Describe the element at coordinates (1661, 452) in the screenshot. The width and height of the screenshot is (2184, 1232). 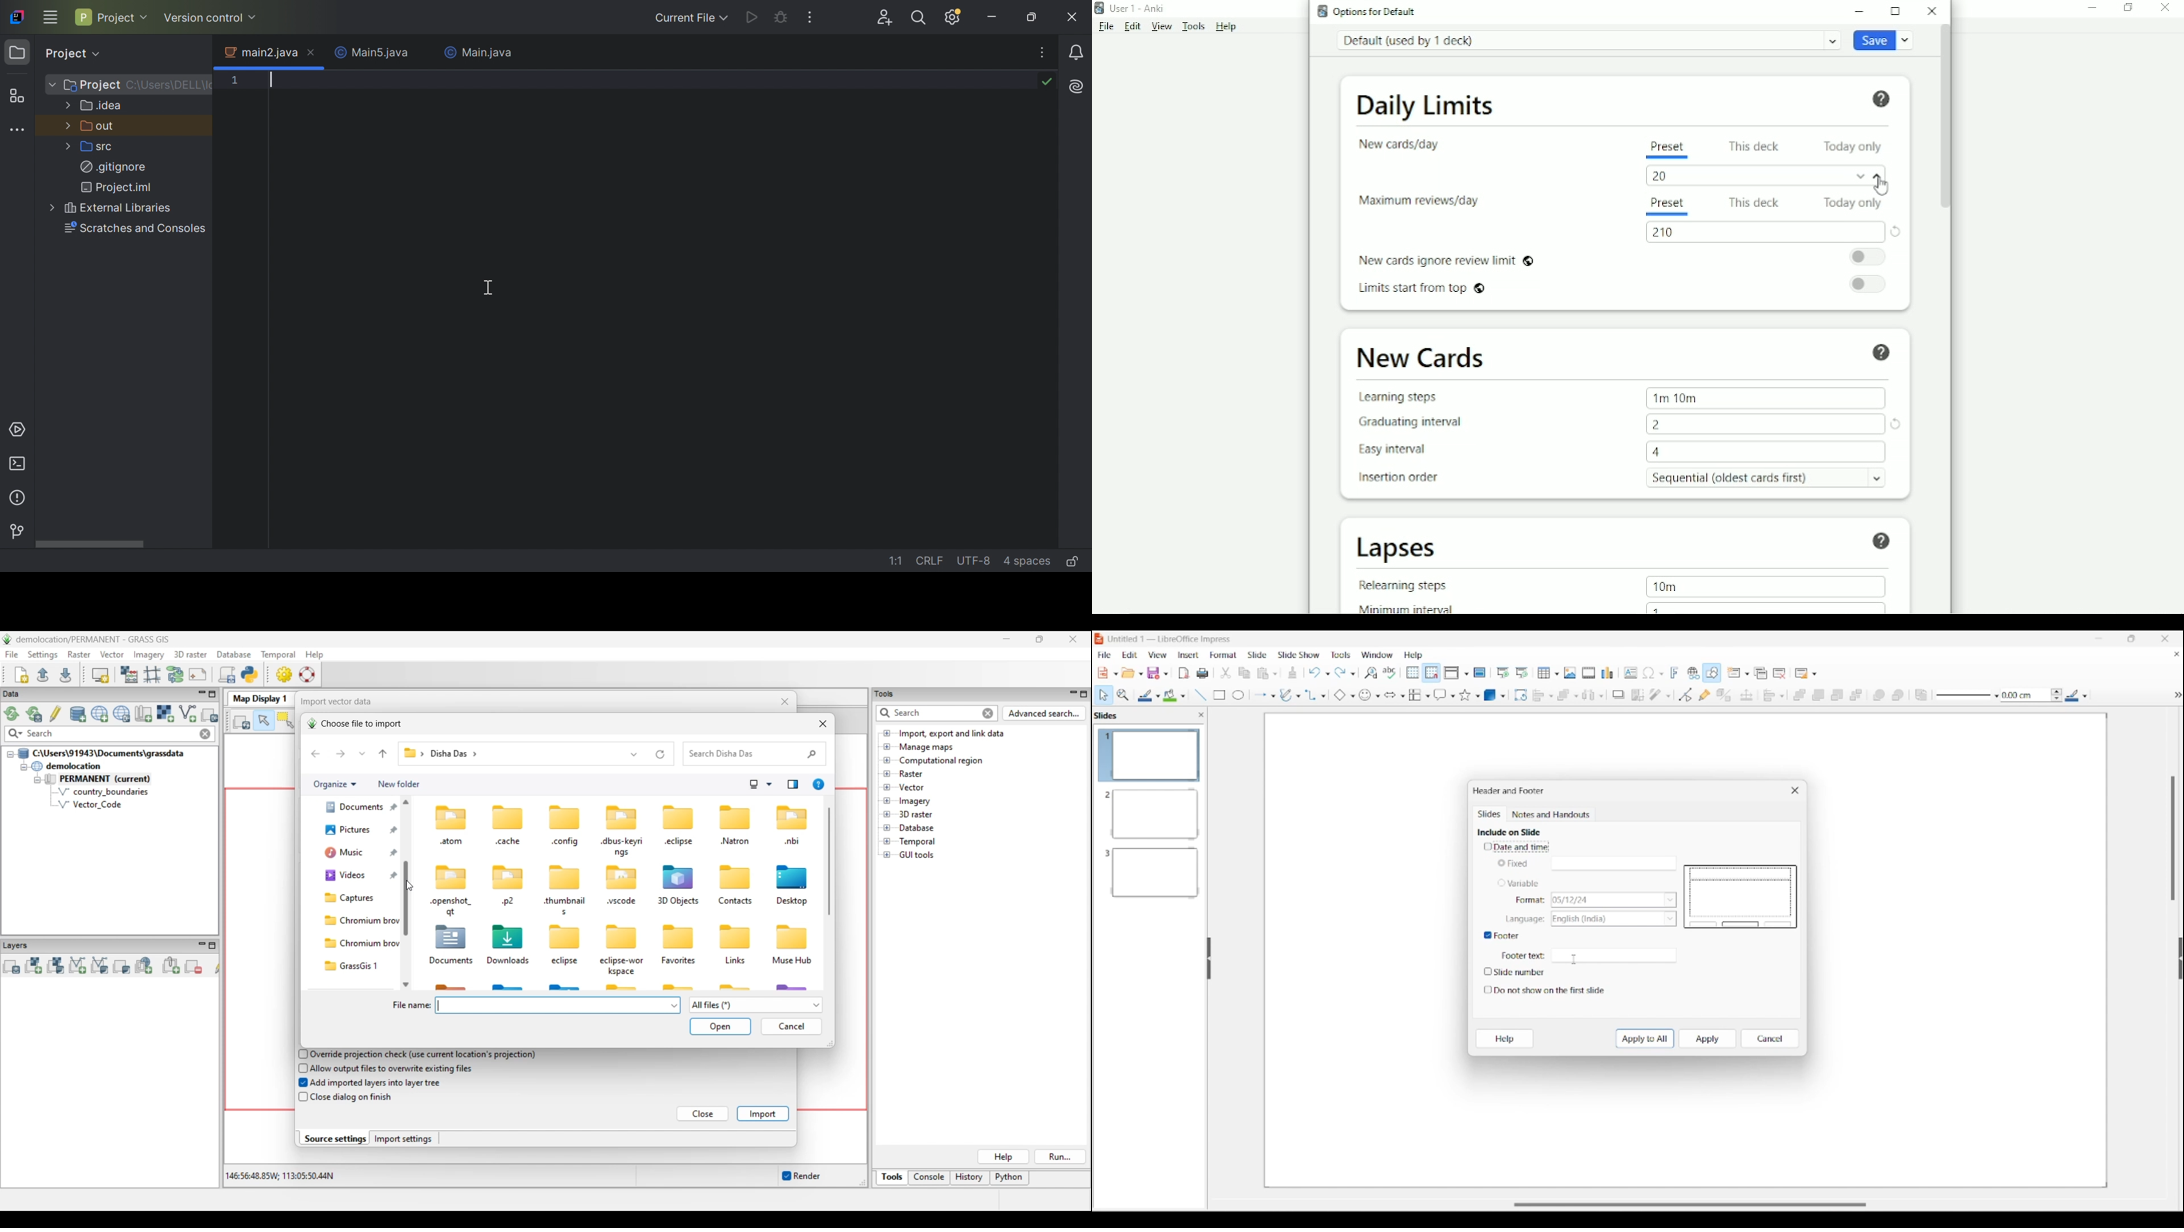
I see `4` at that location.